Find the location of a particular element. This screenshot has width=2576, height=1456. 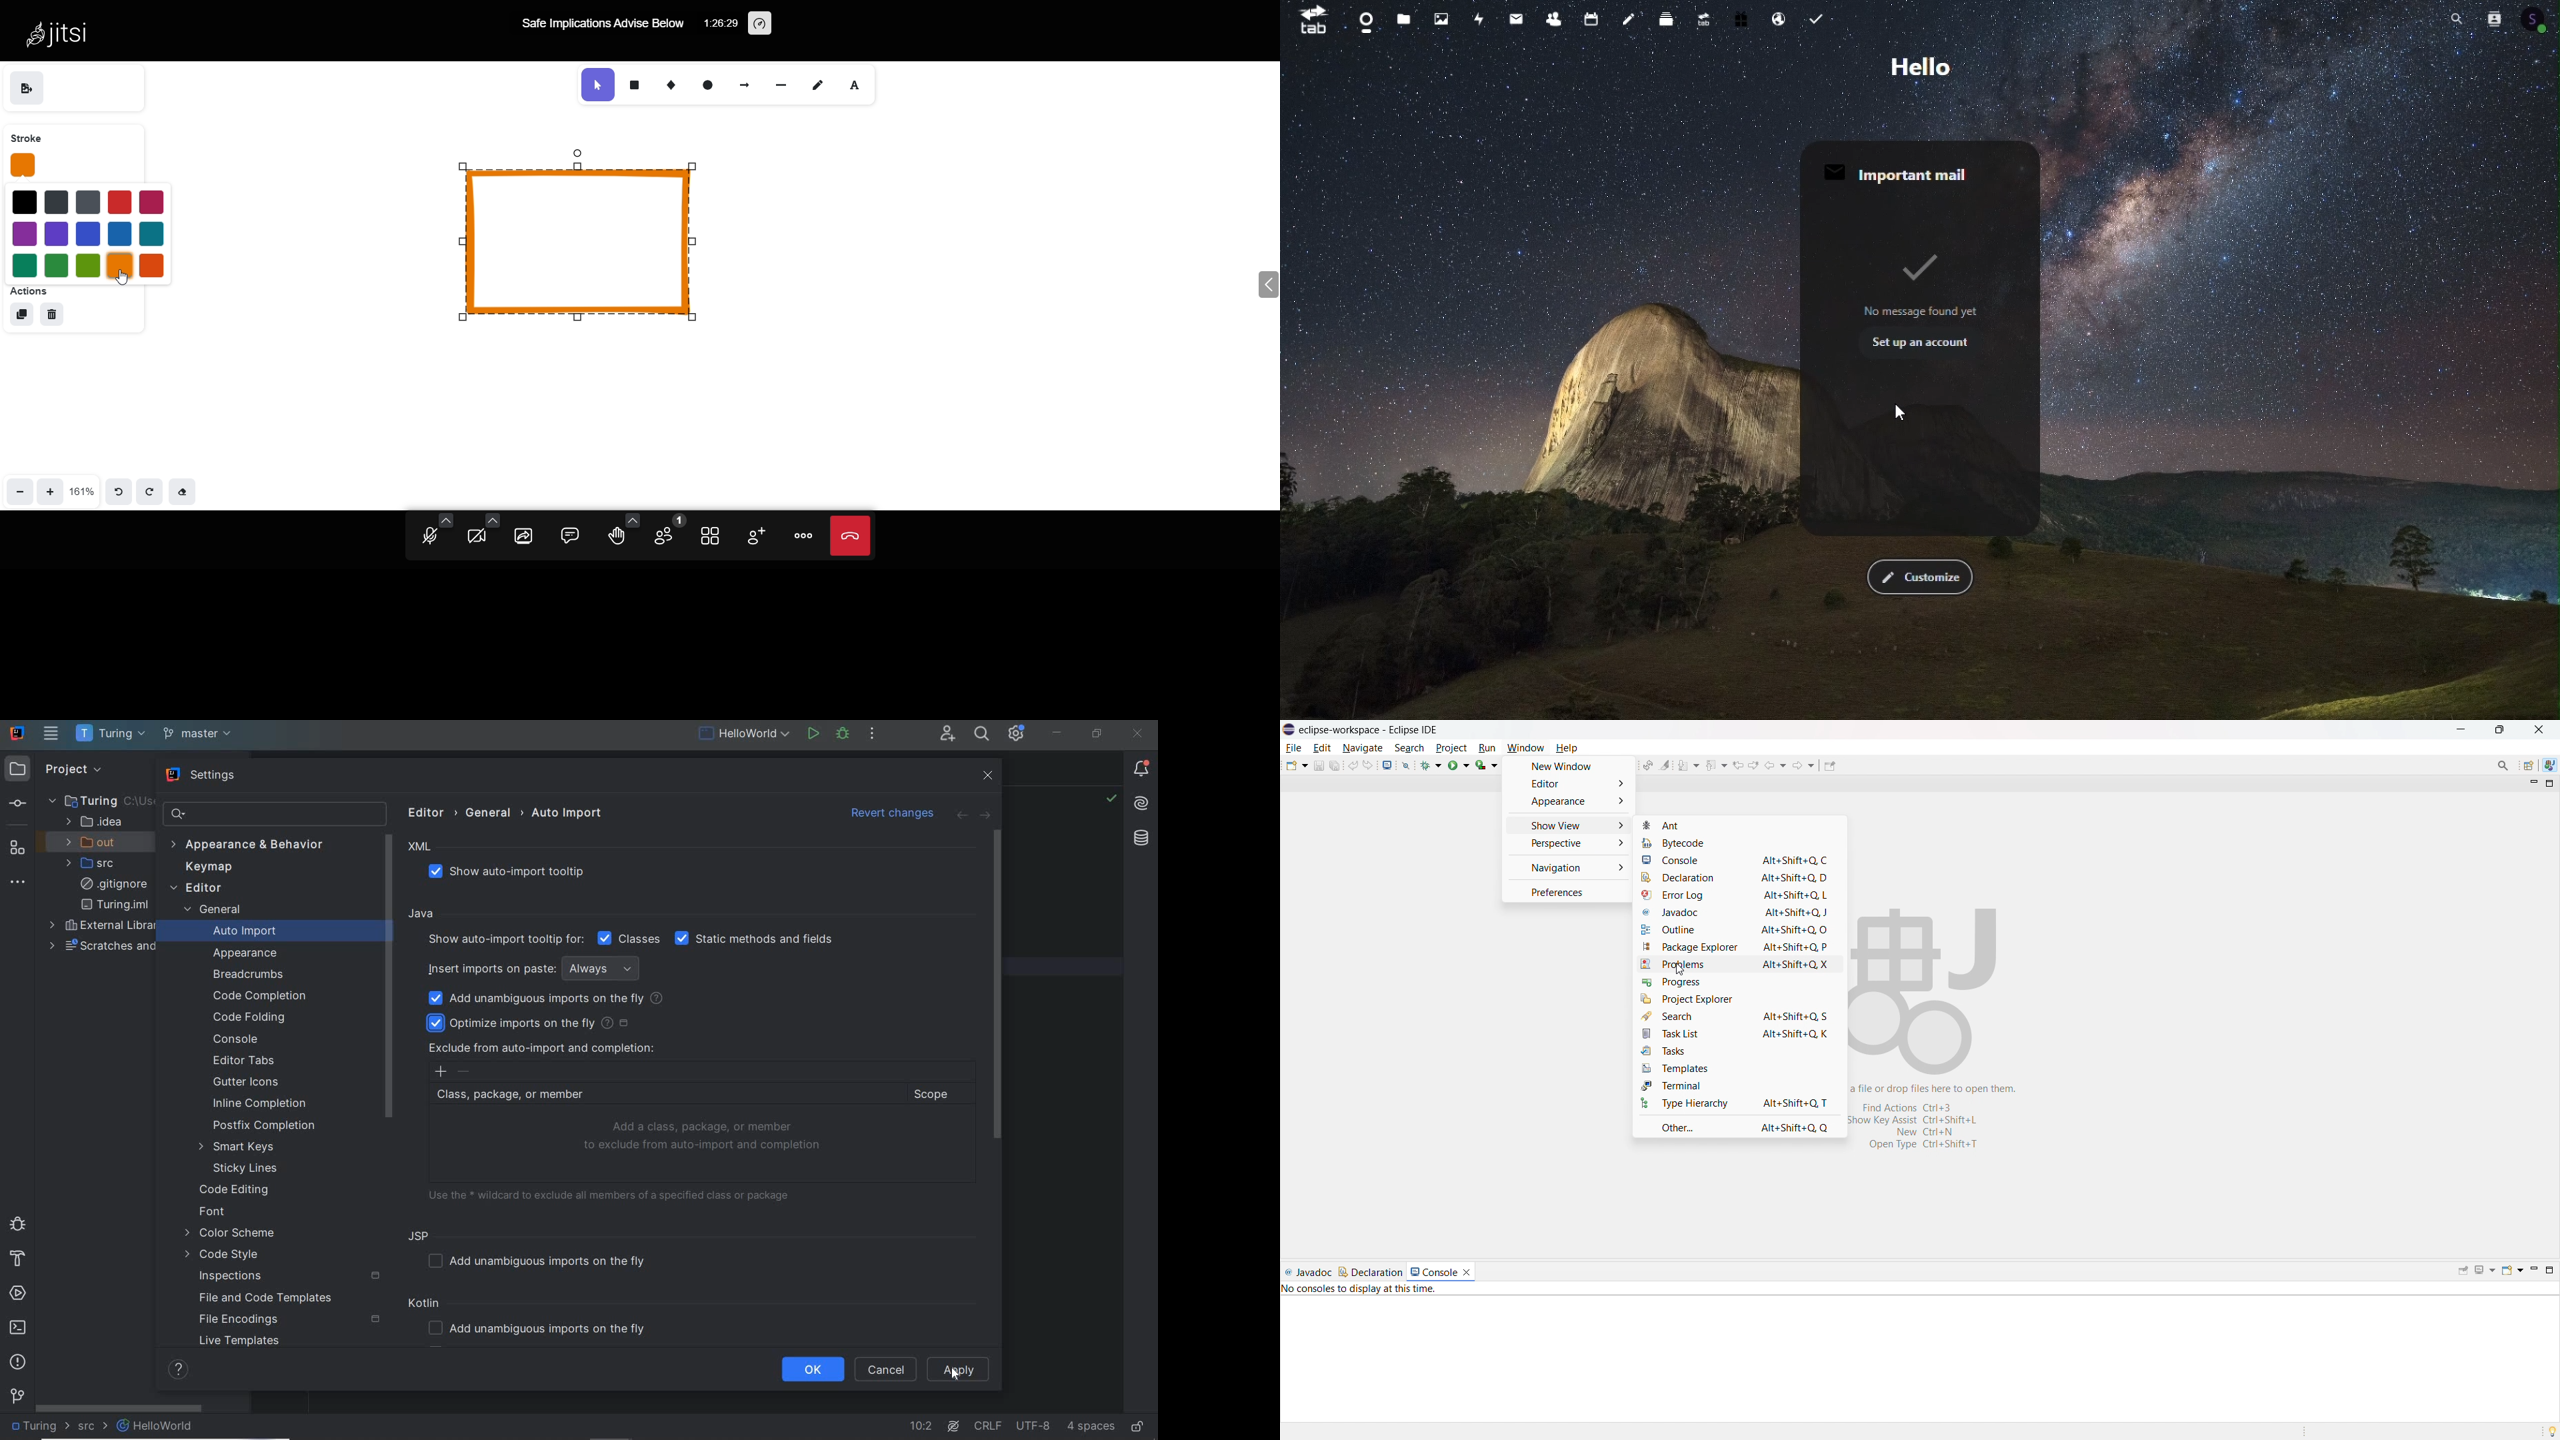

blue 2 is located at coordinates (89, 202).